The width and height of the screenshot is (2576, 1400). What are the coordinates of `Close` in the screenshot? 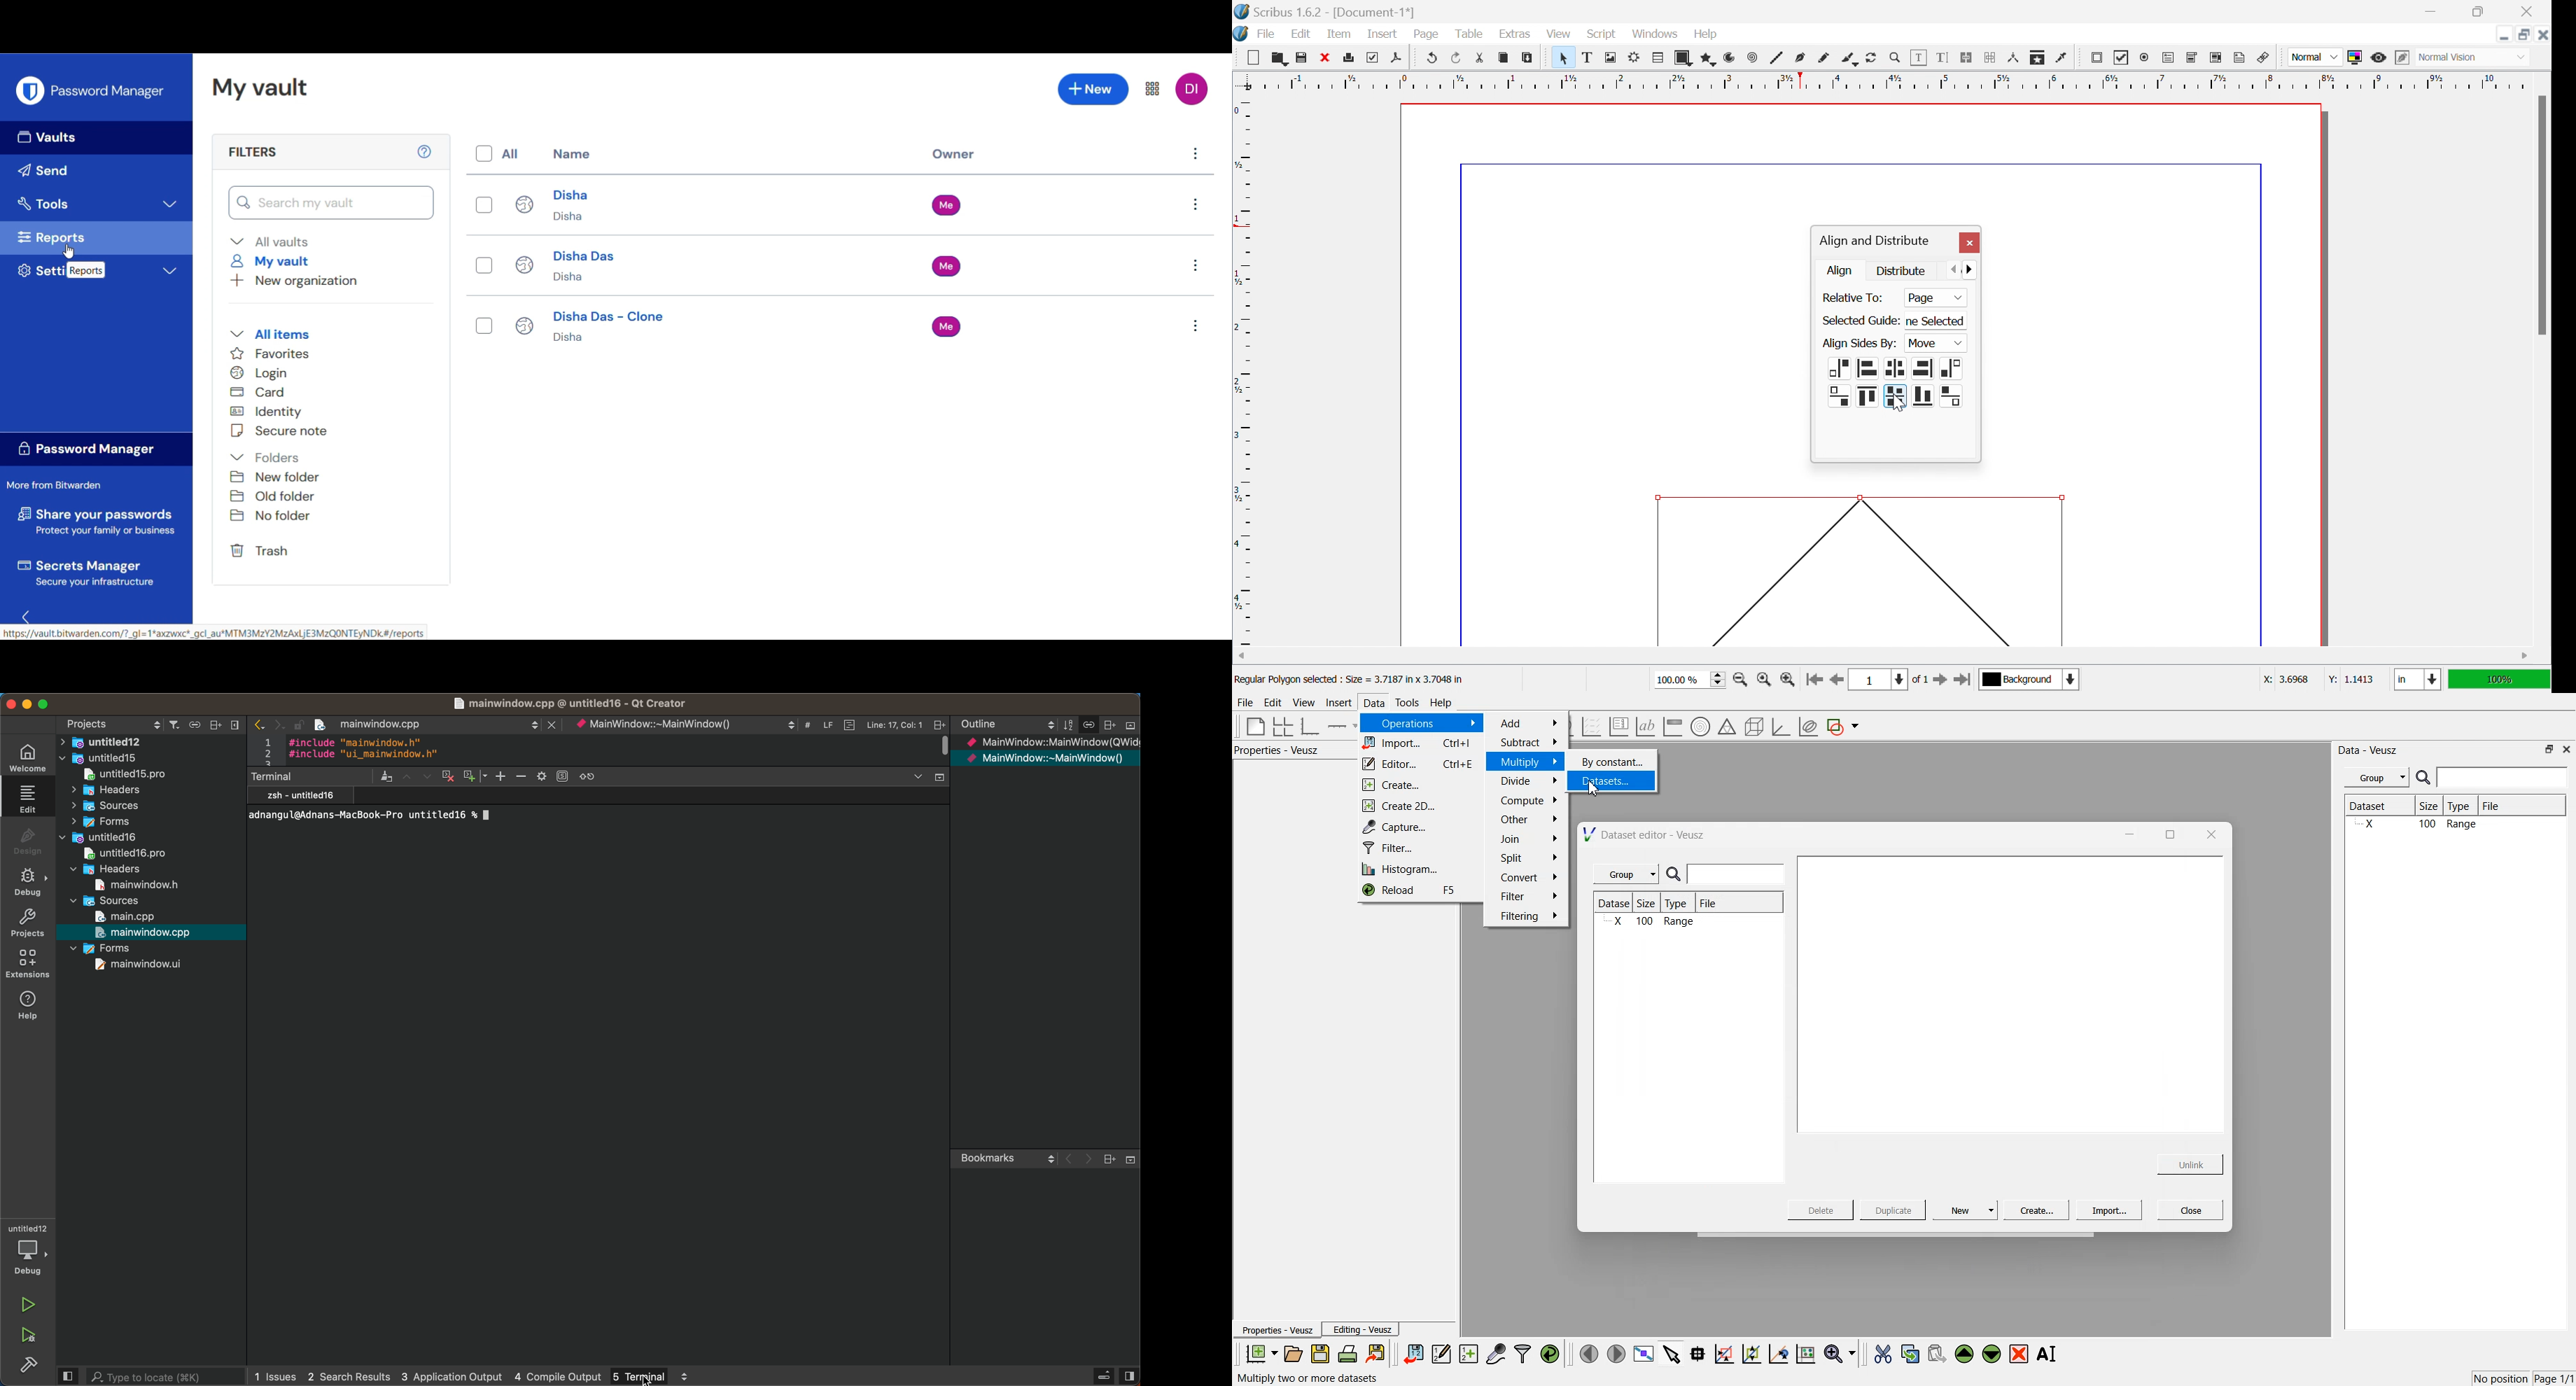 It's located at (1323, 56).